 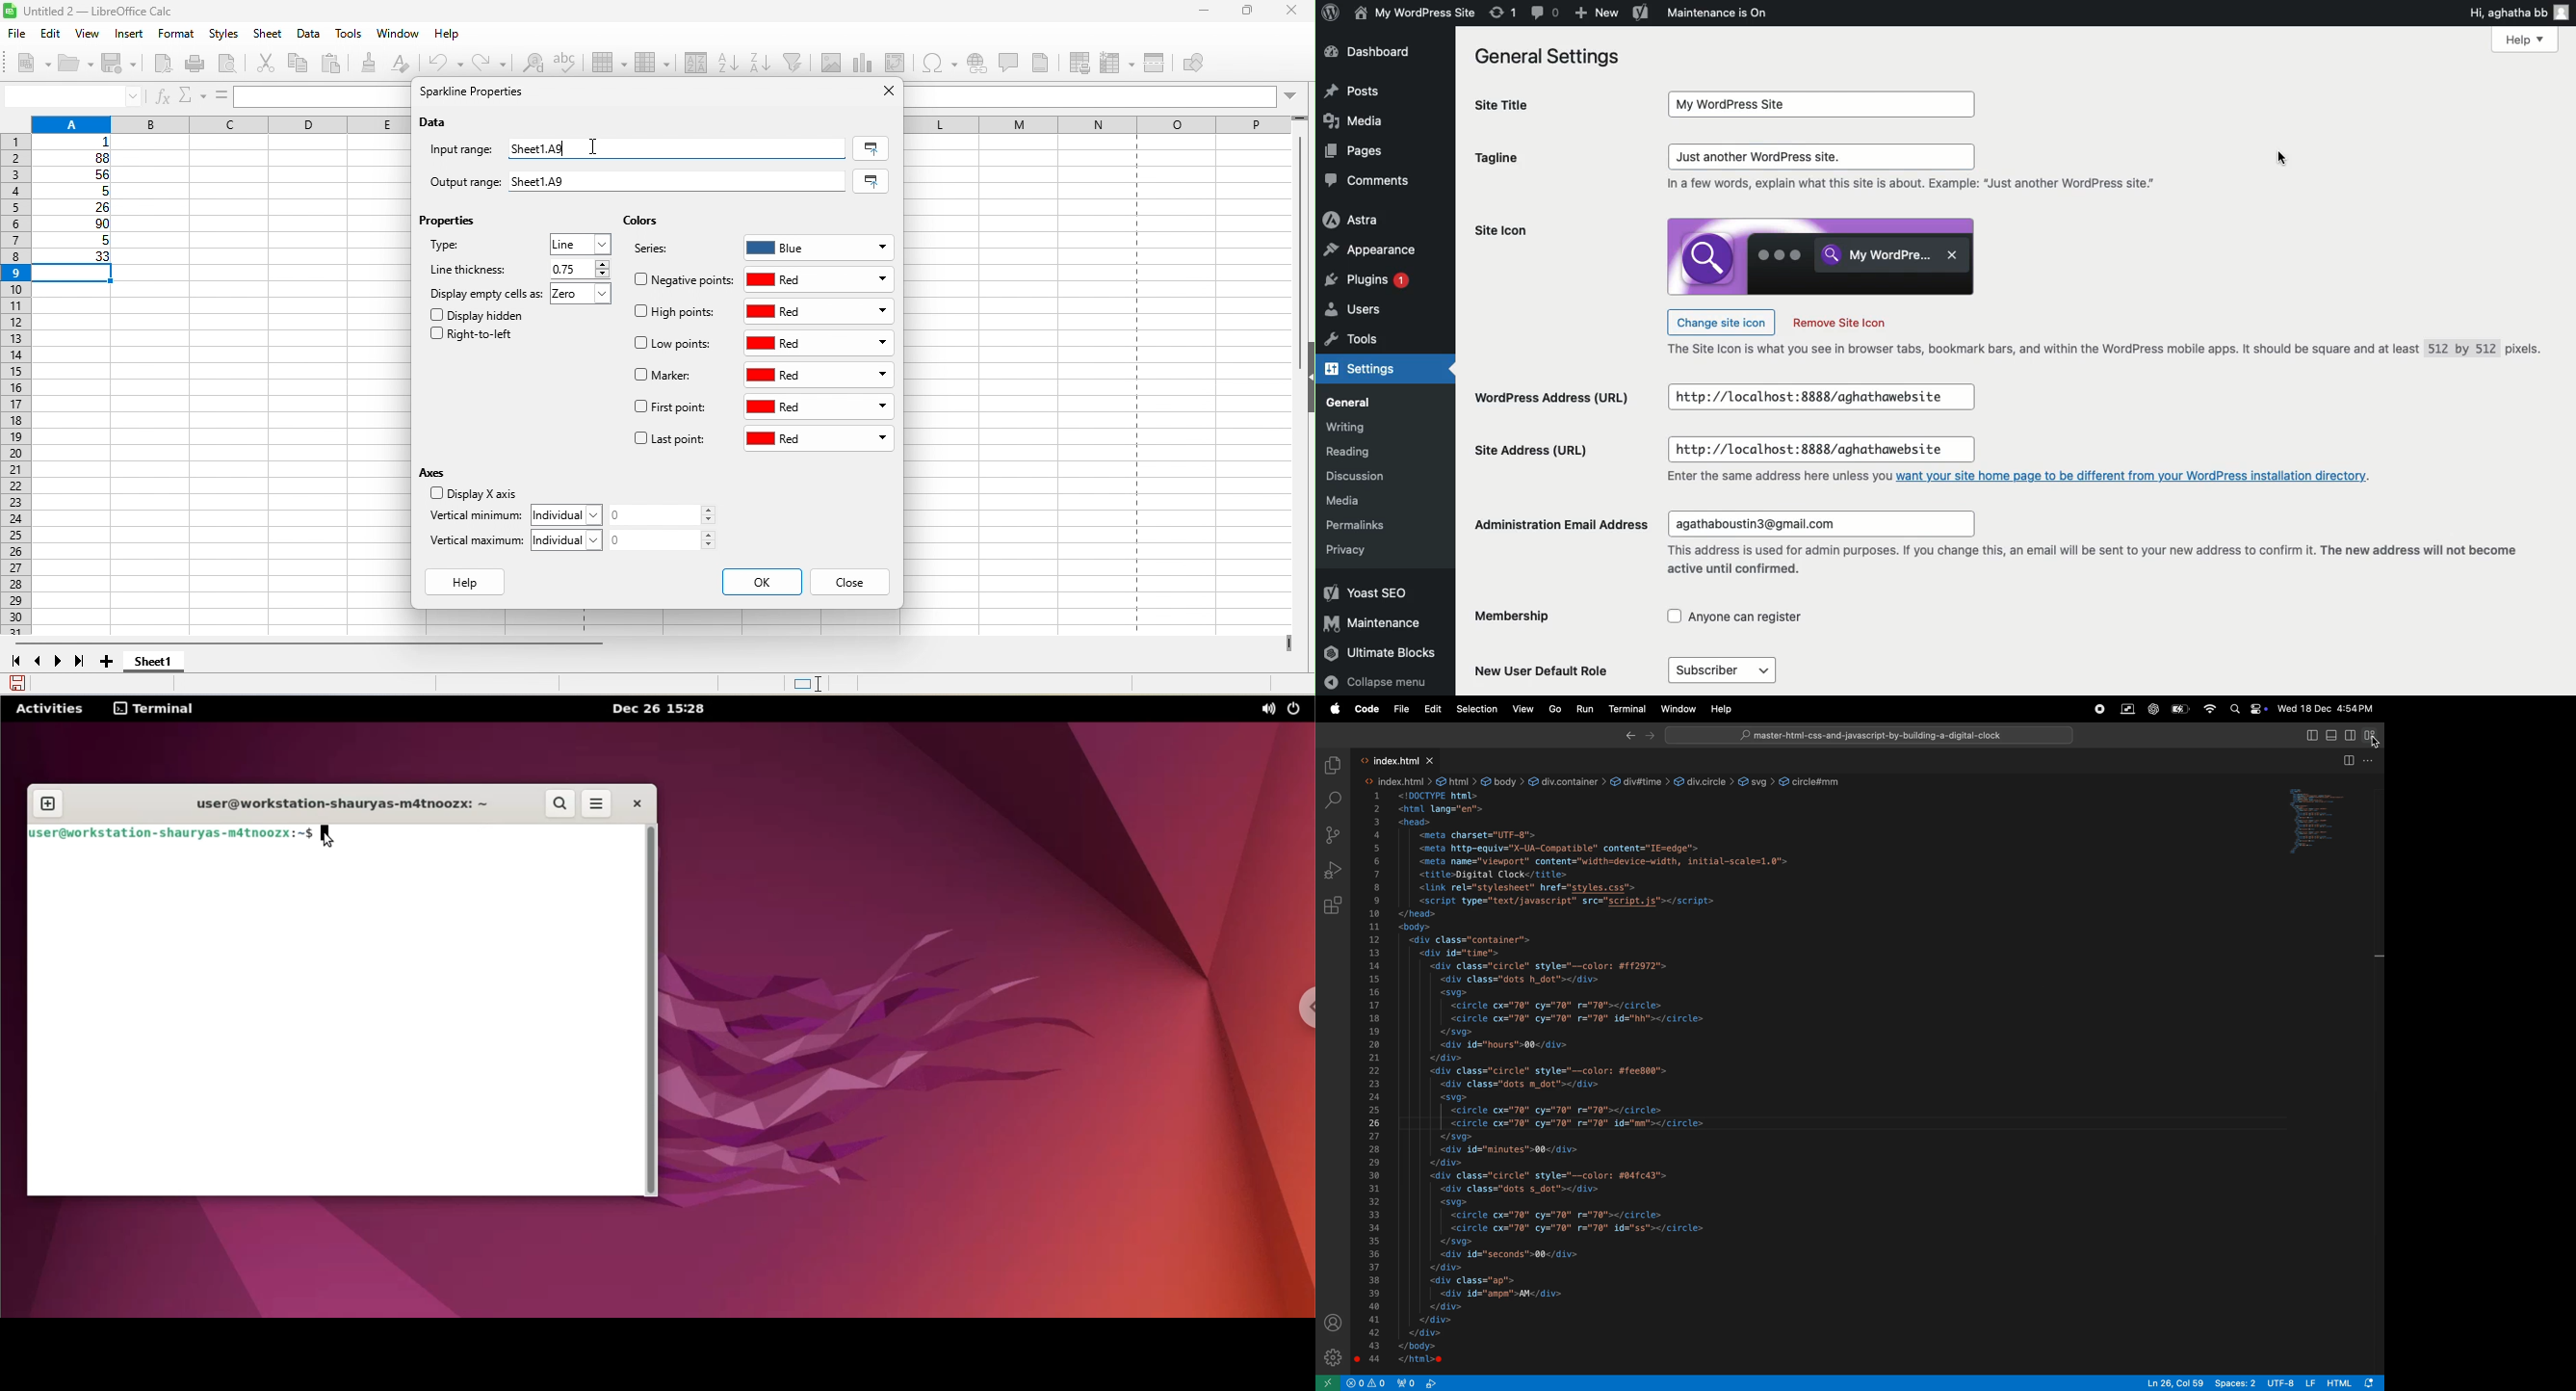 What do you see at coordinates (1365, 592) in the screenshot?
I see `Yoast` at bounding box center [1365, 592].